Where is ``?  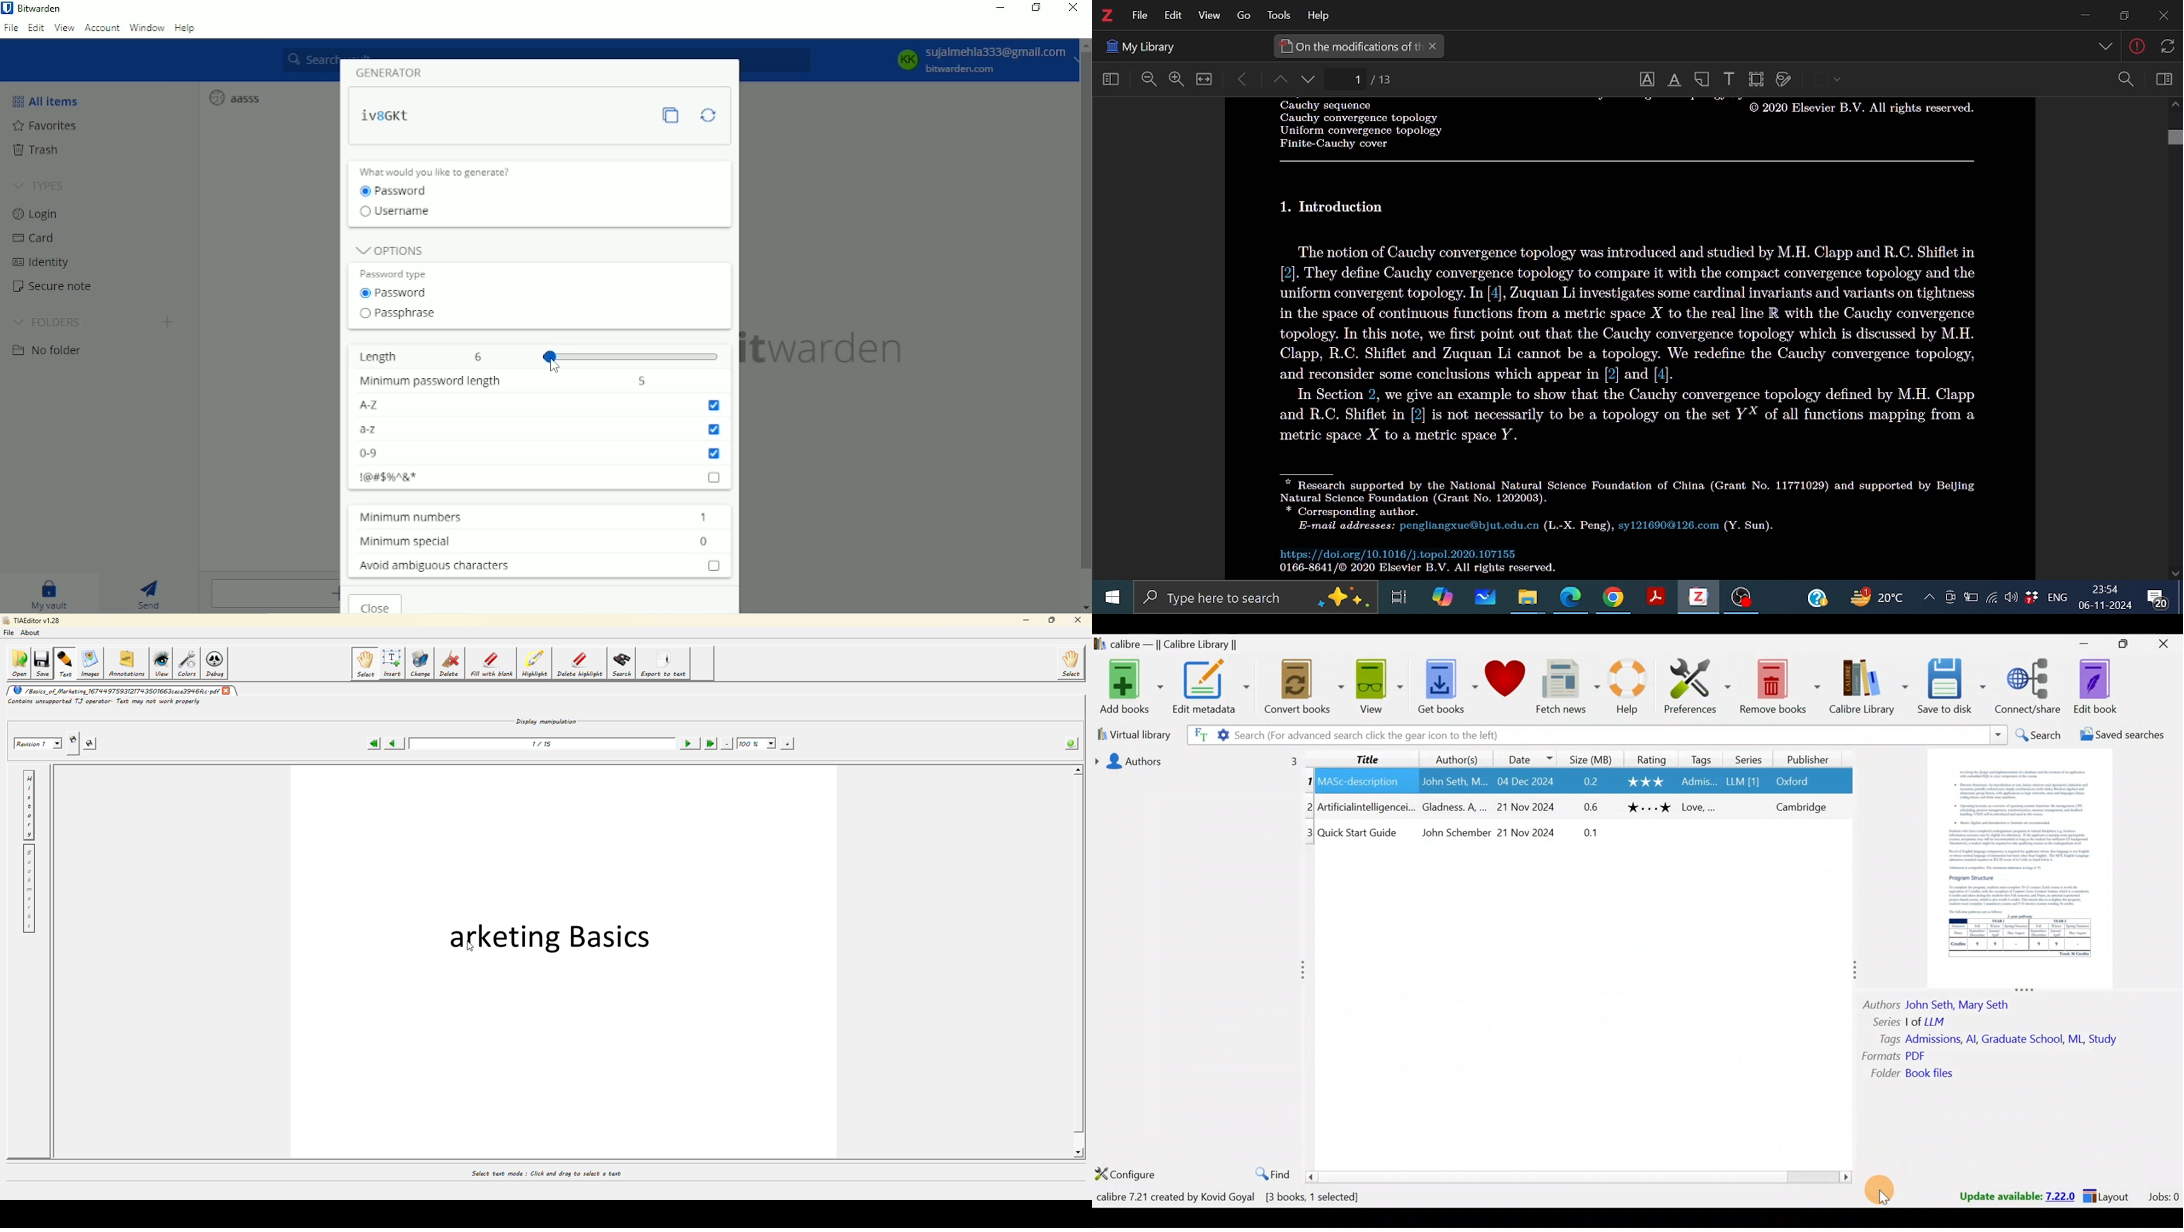  is located at coordinates (1309, 807).